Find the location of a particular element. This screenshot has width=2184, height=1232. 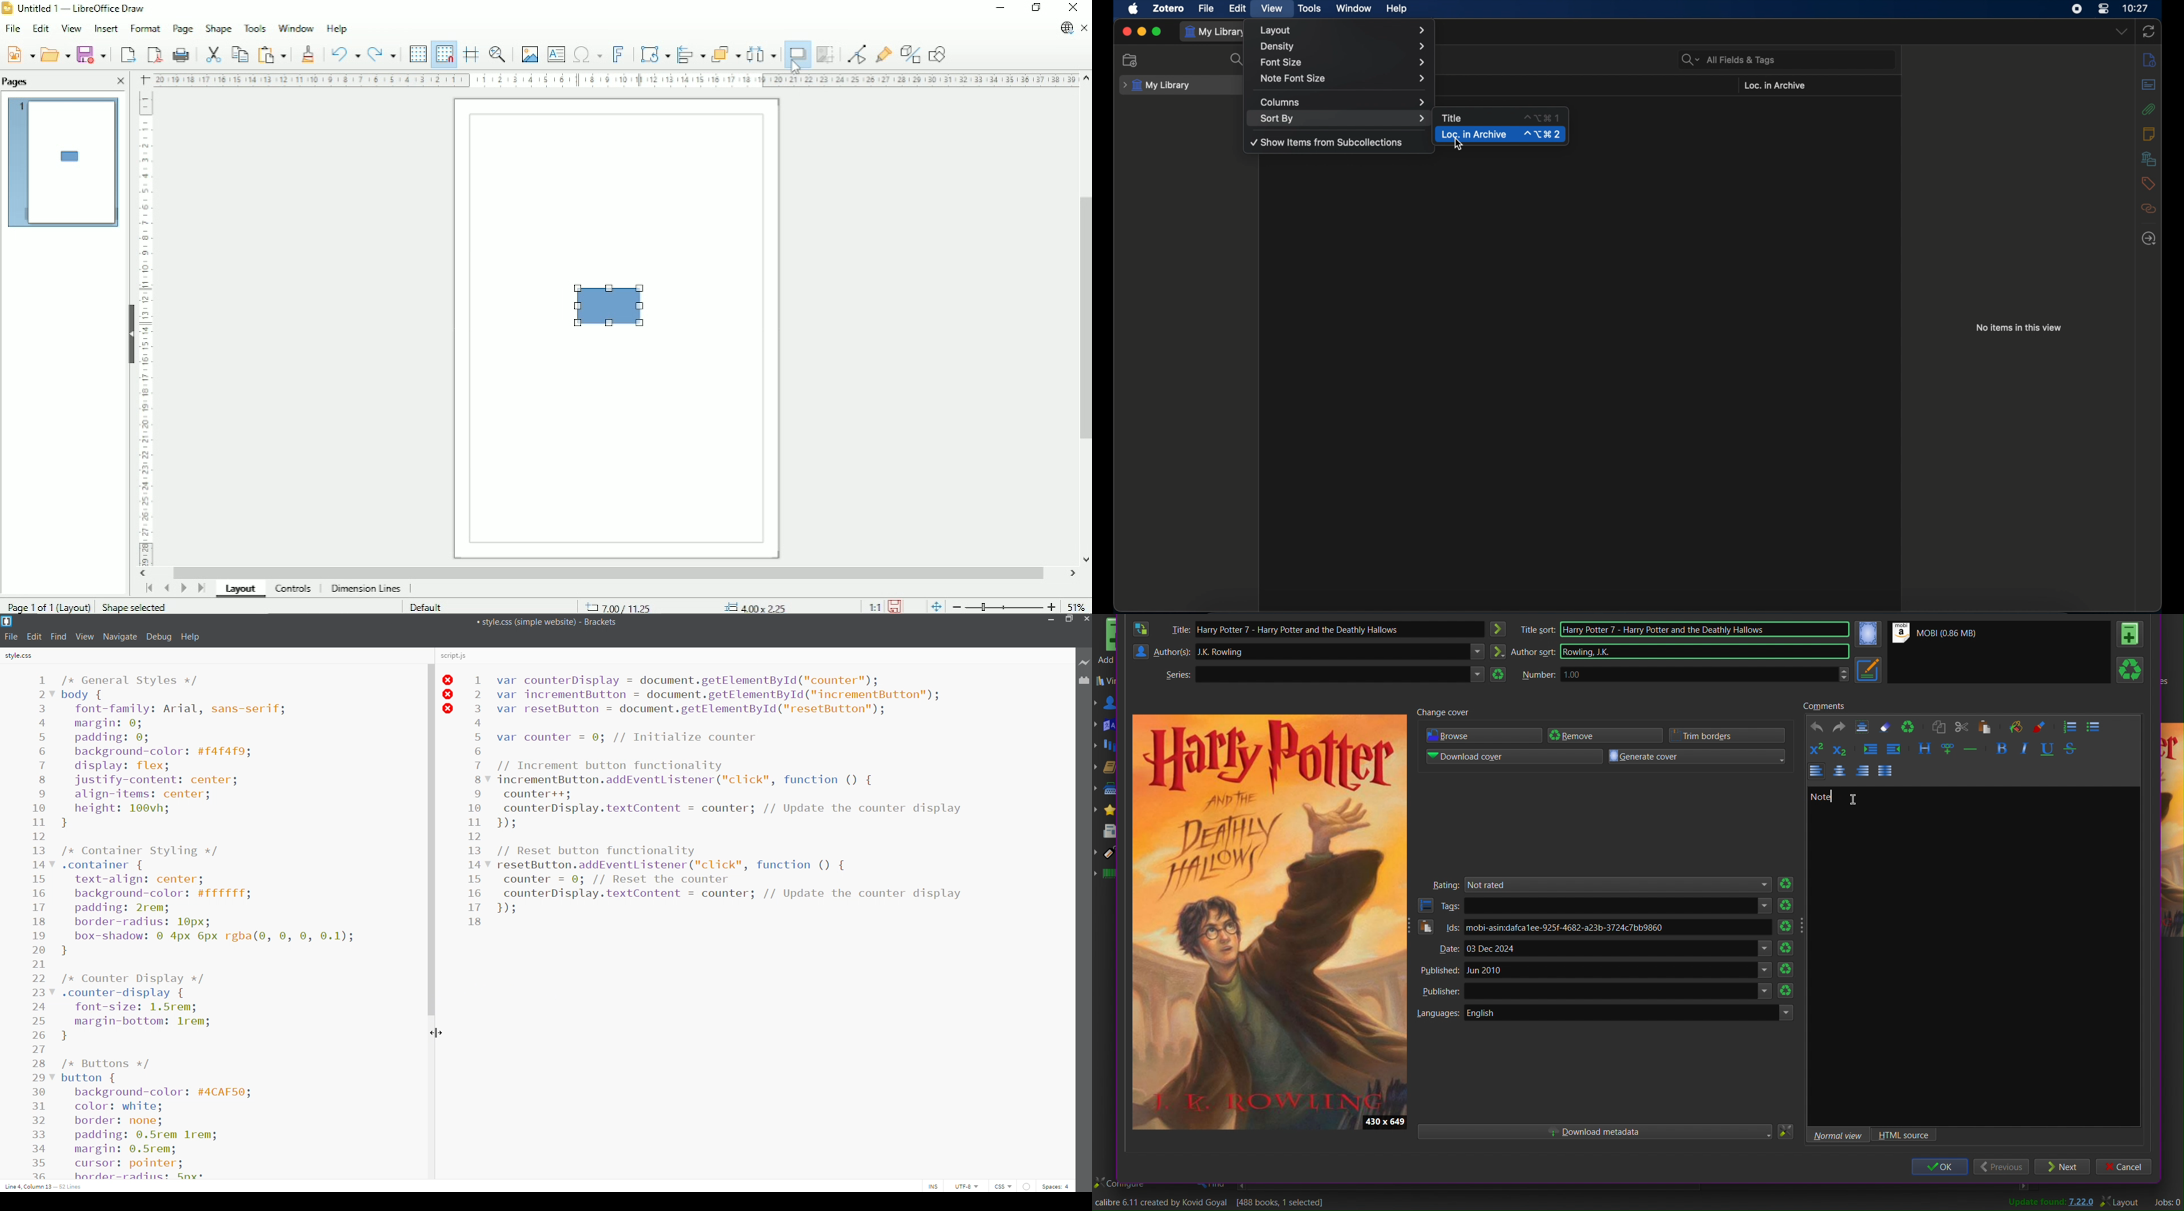

Tags is located at coordinates (1438, 906).